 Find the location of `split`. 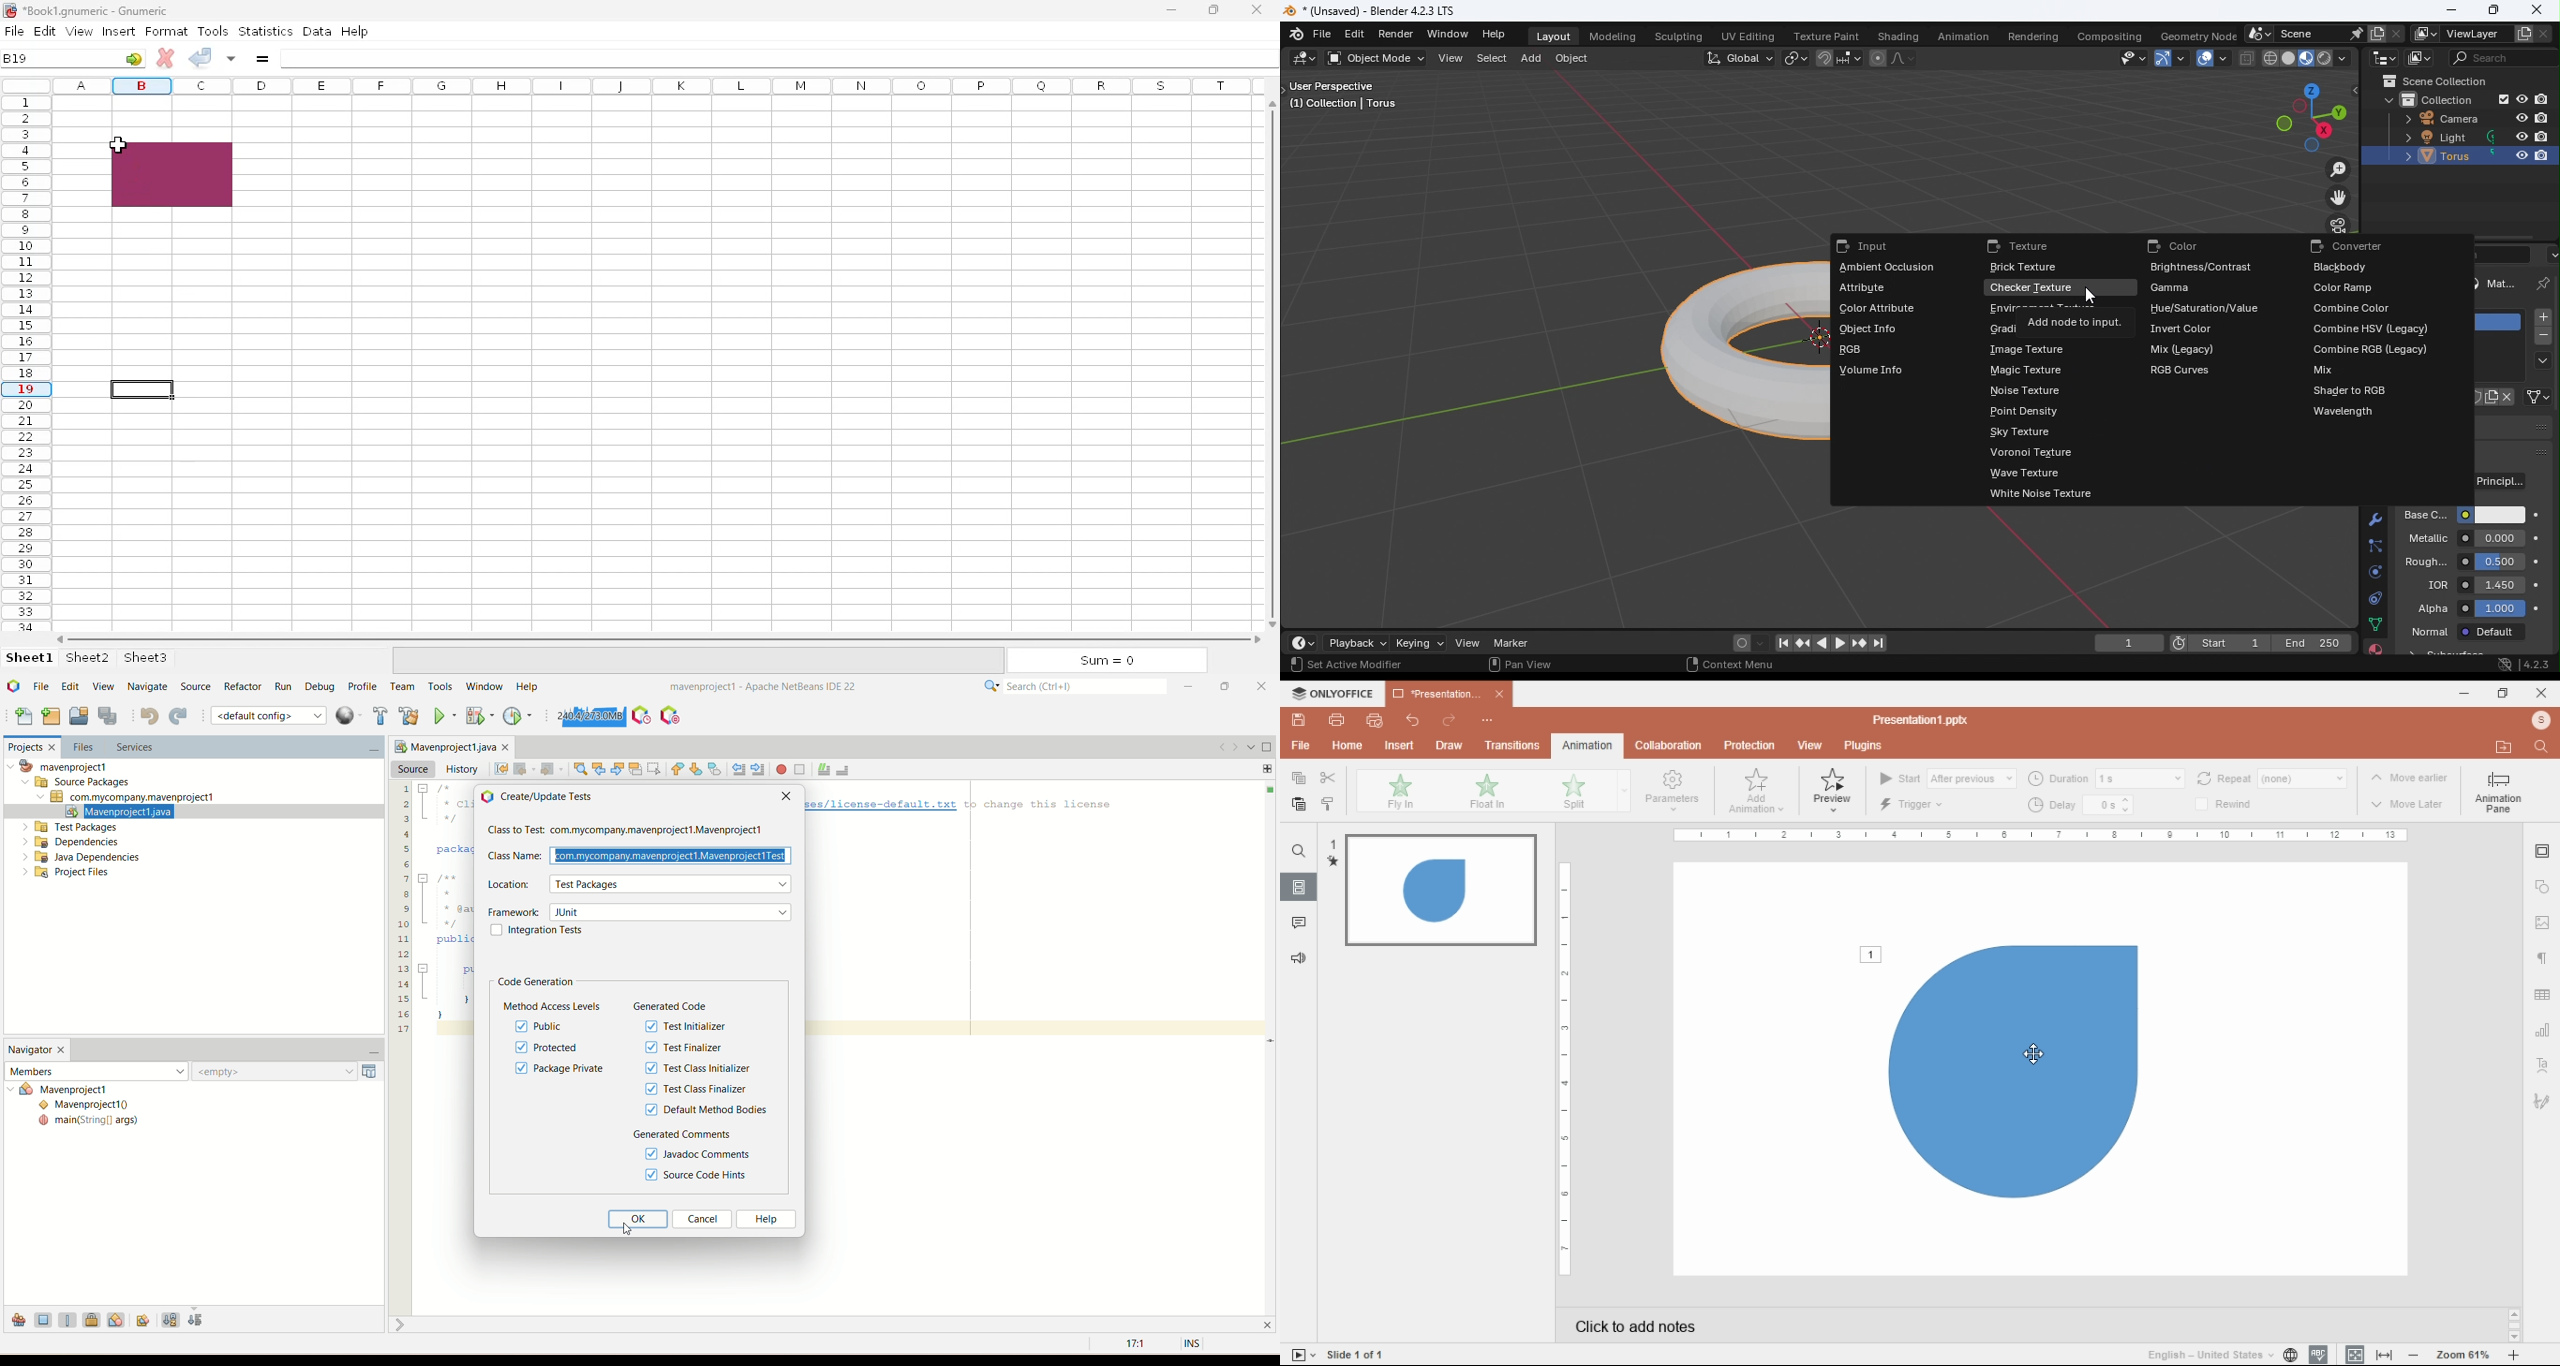

split is located at coordinates (1572, 792).